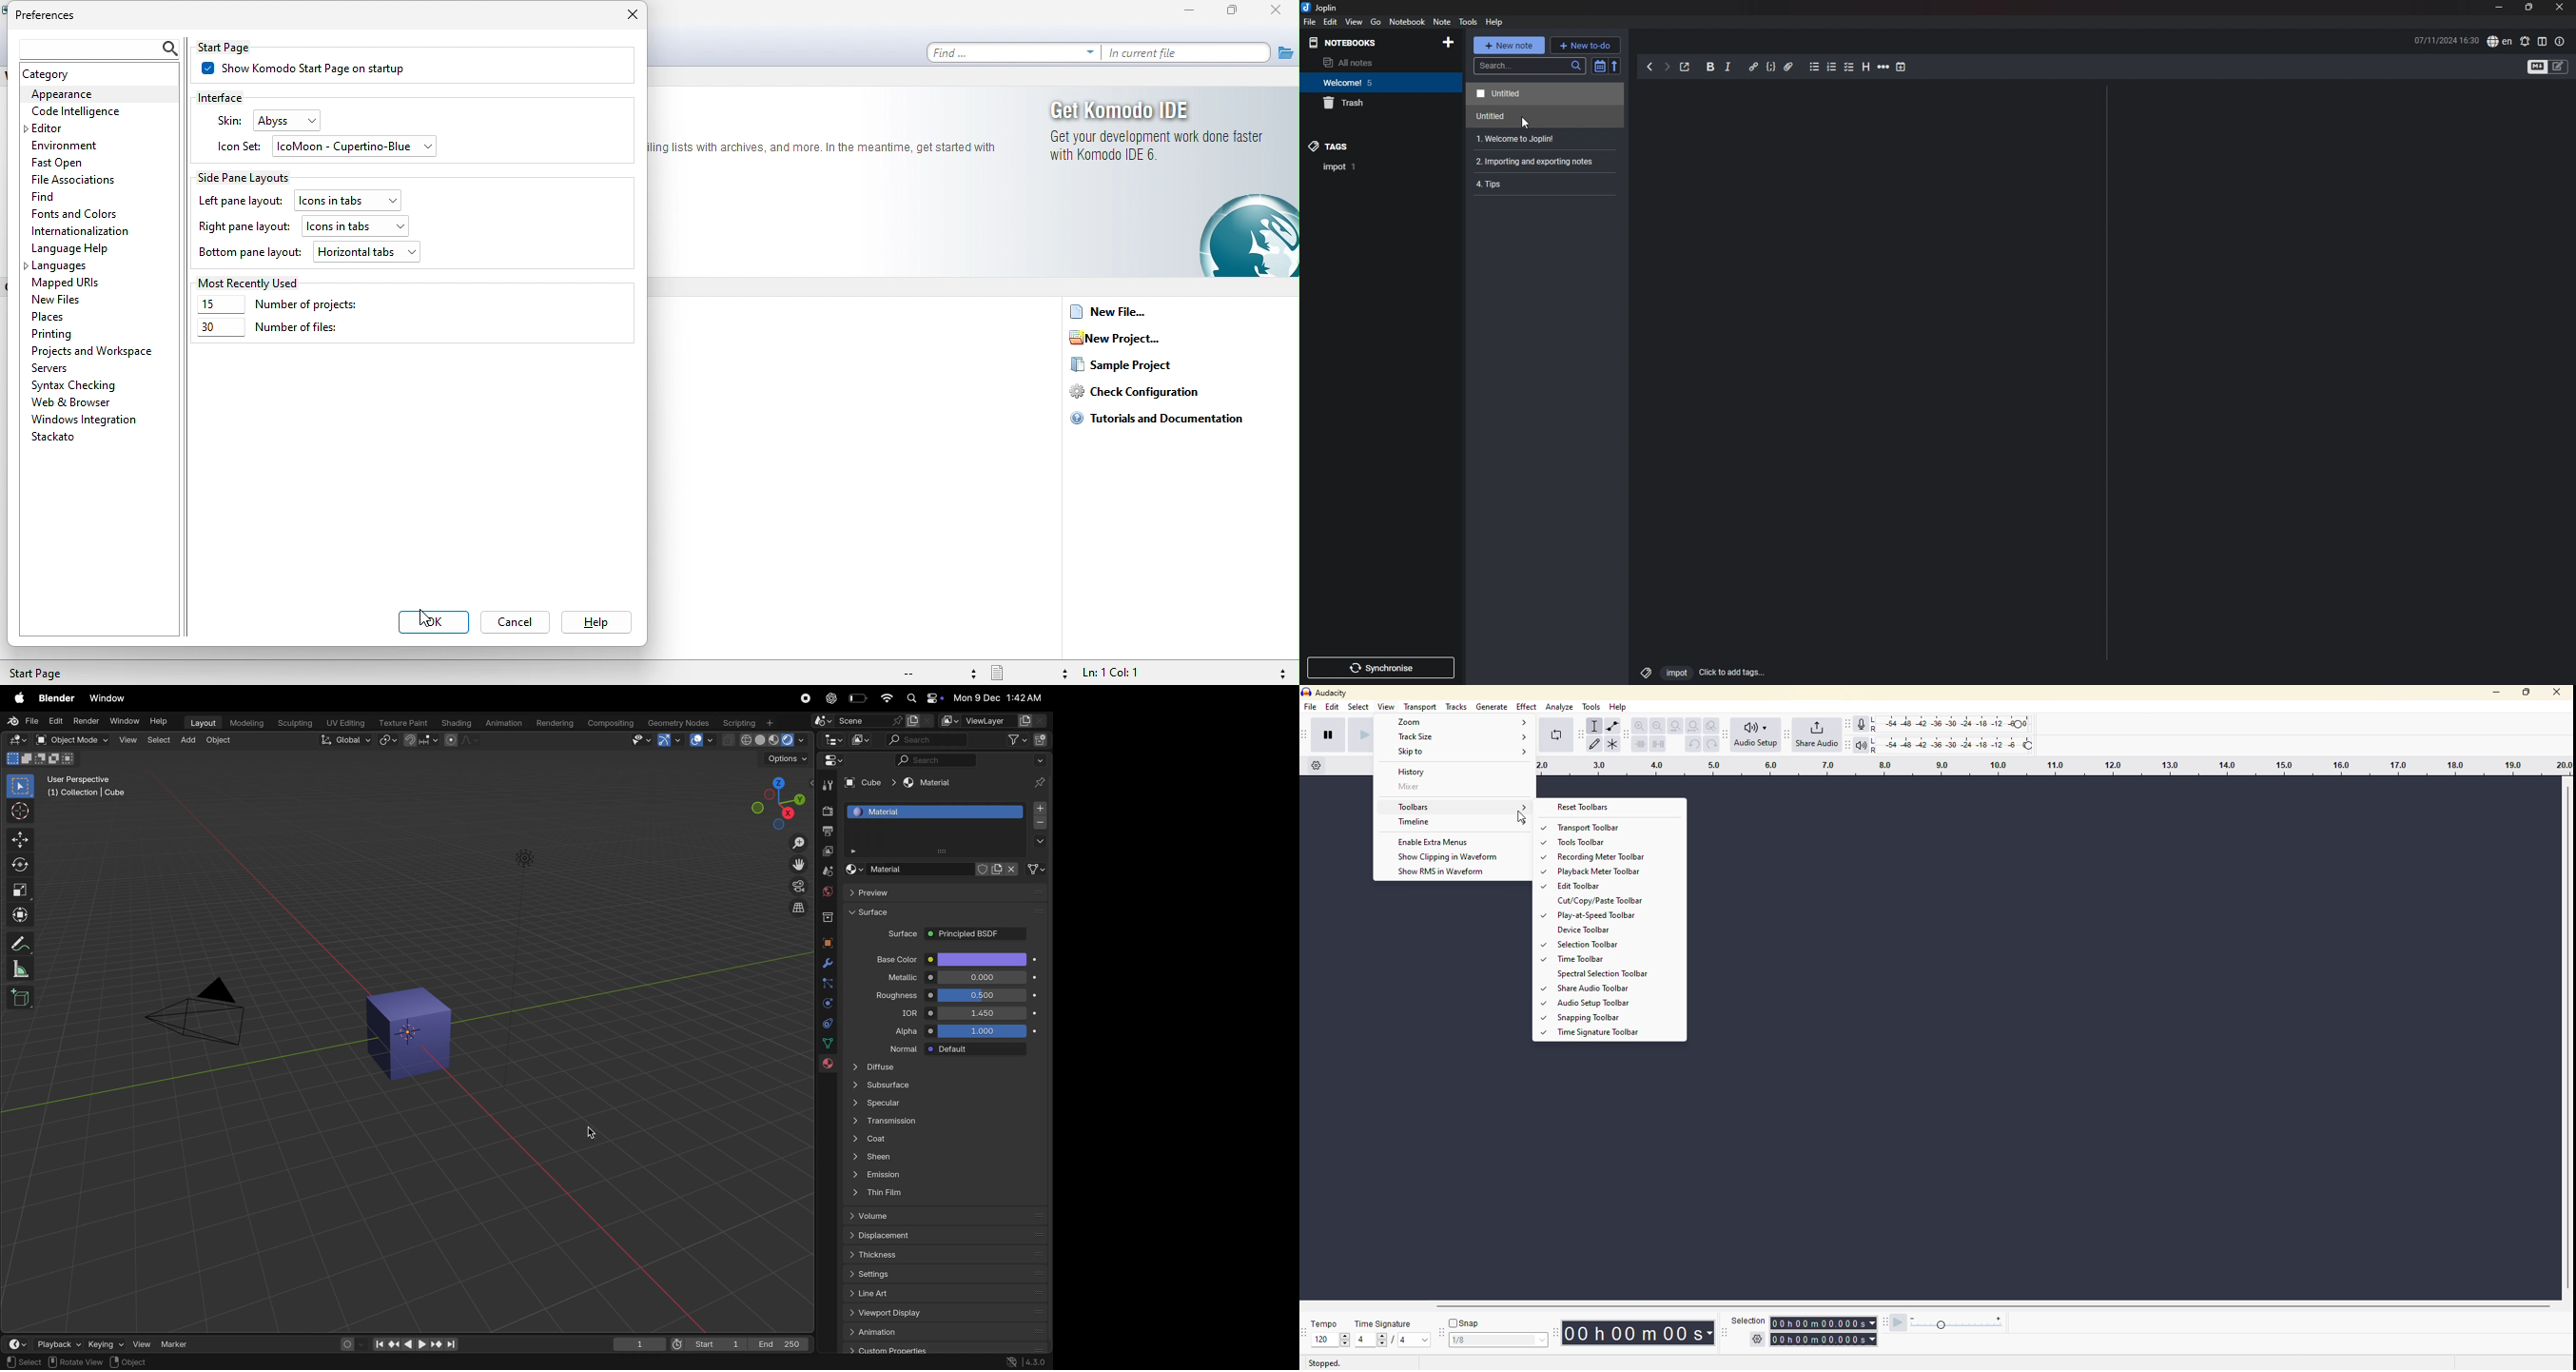 This screenshot has width=2576, height=1372. Describe the element at coordinates (1382, 1339) in the screenshot. I see `values` at that location.